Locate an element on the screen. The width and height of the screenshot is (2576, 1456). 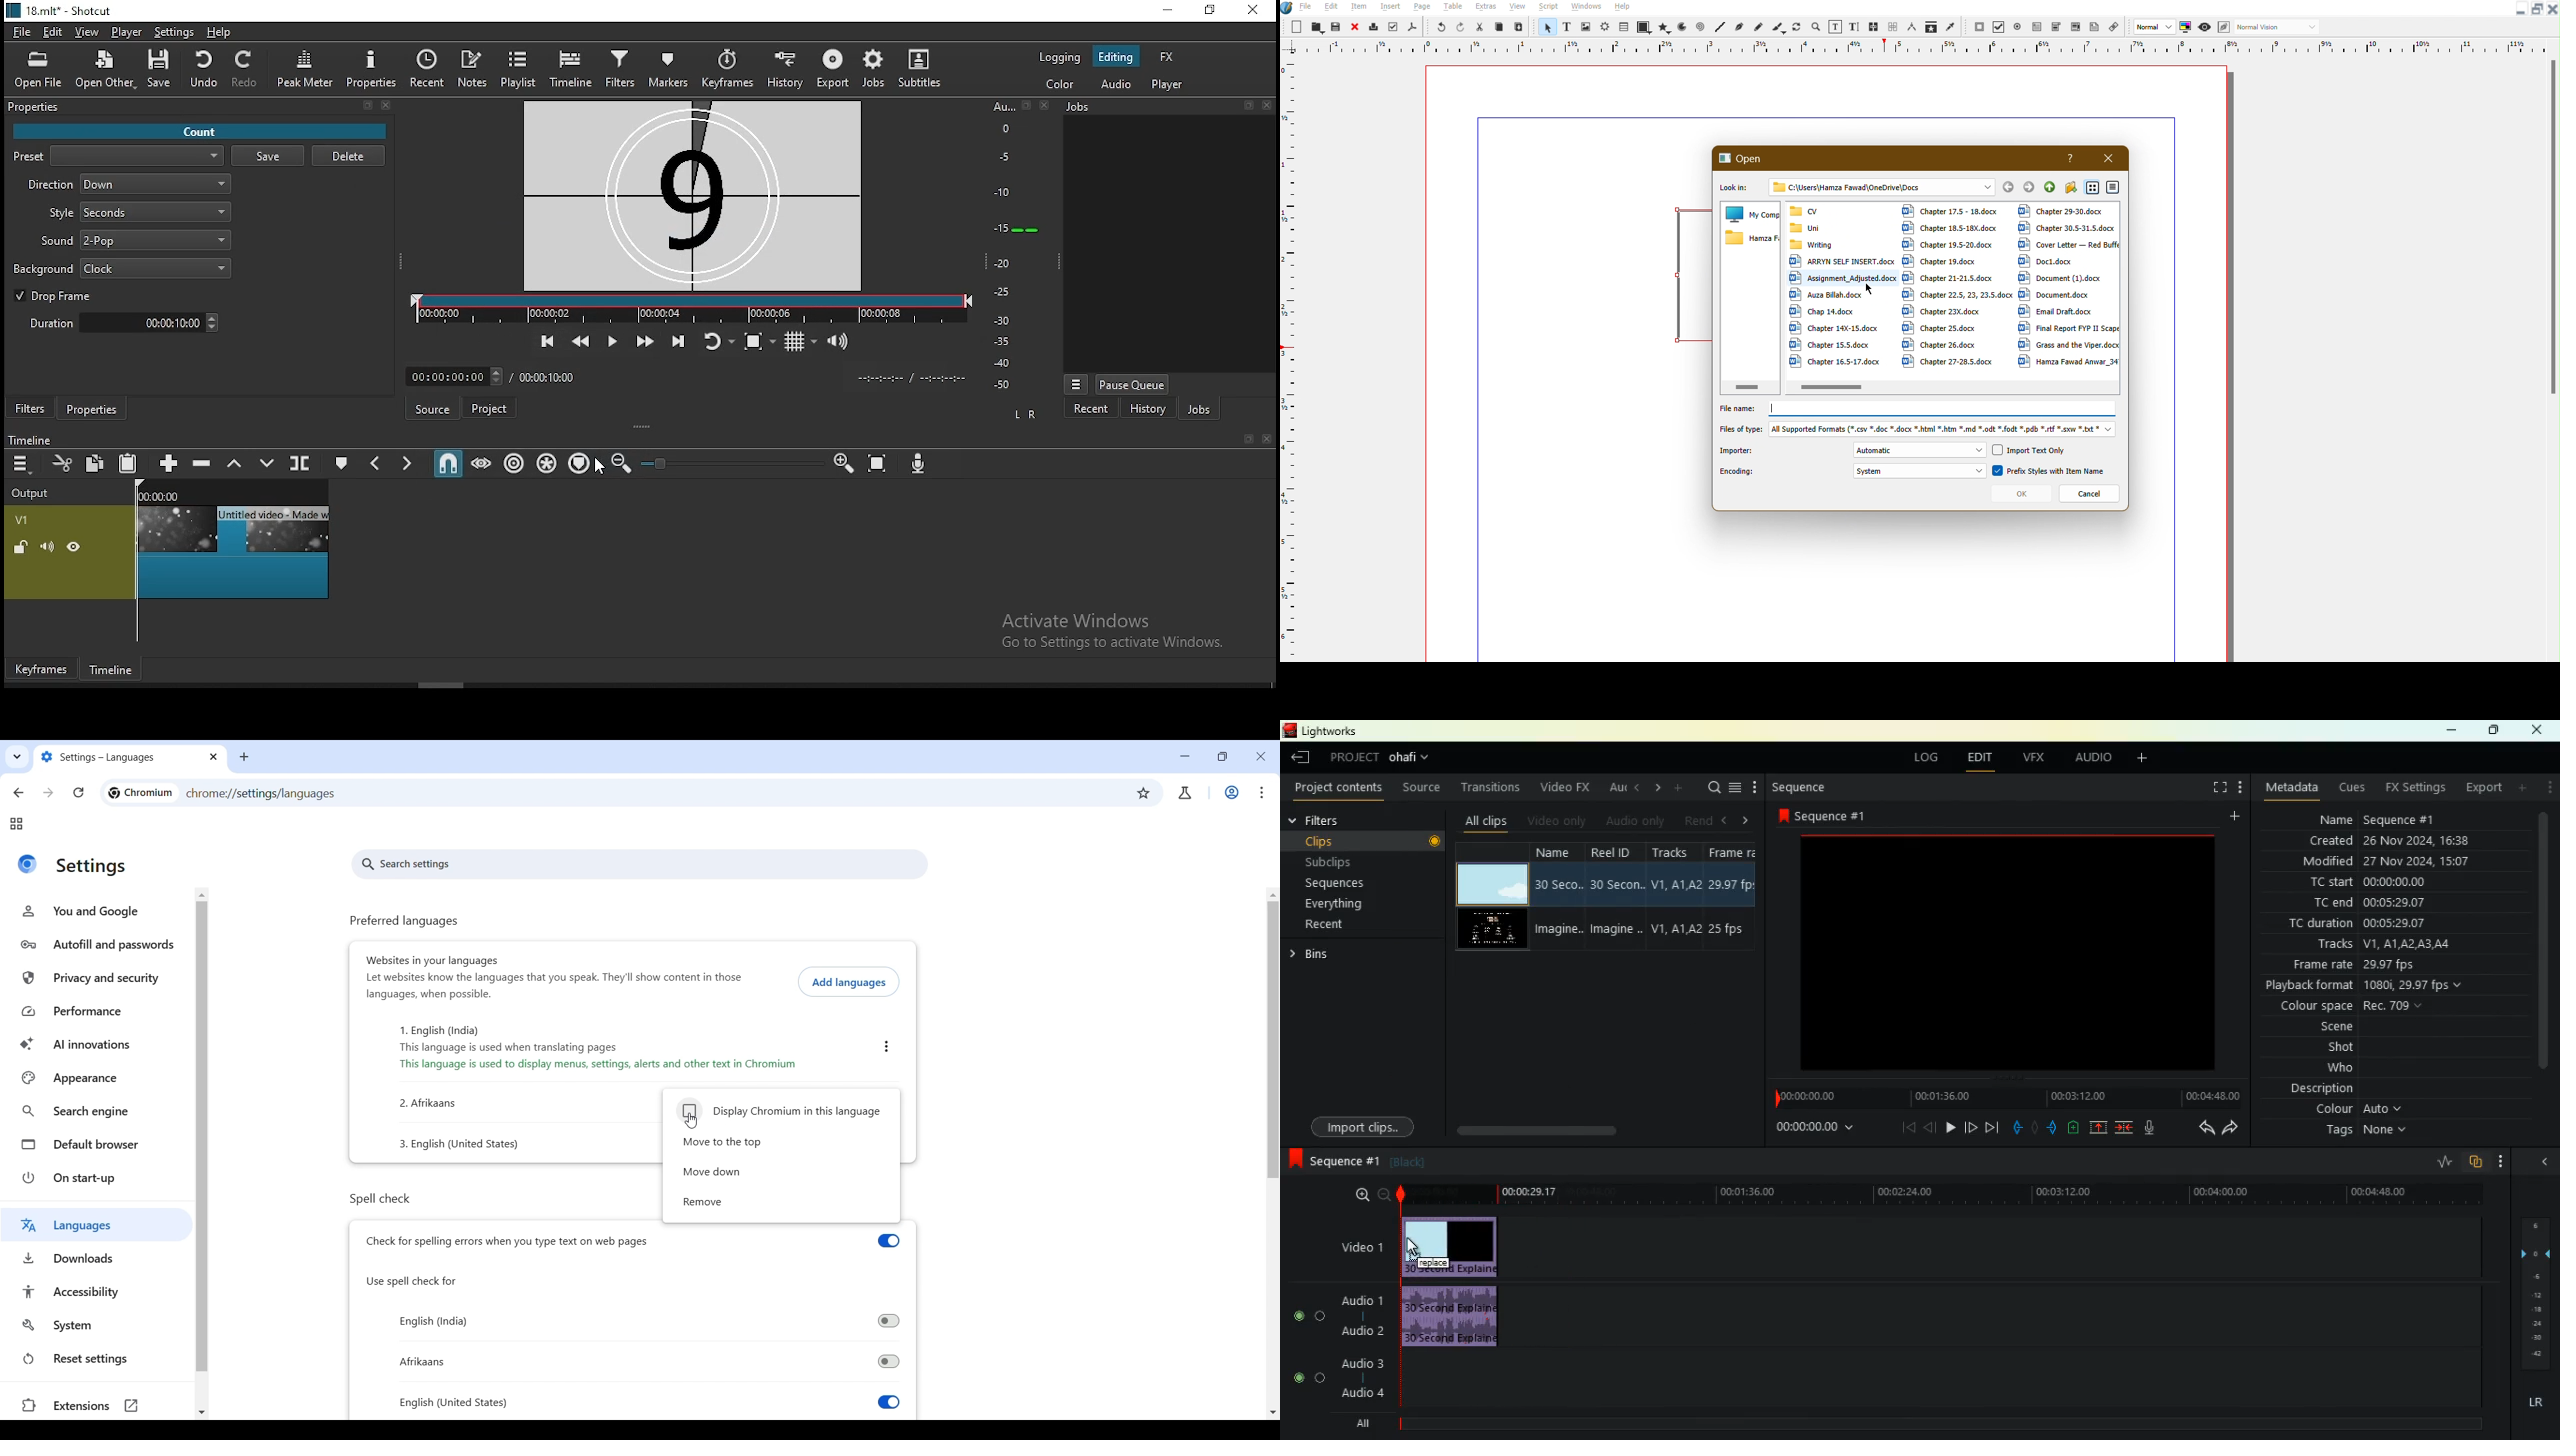
scrub while dragging is located at coordinates (483, 464).